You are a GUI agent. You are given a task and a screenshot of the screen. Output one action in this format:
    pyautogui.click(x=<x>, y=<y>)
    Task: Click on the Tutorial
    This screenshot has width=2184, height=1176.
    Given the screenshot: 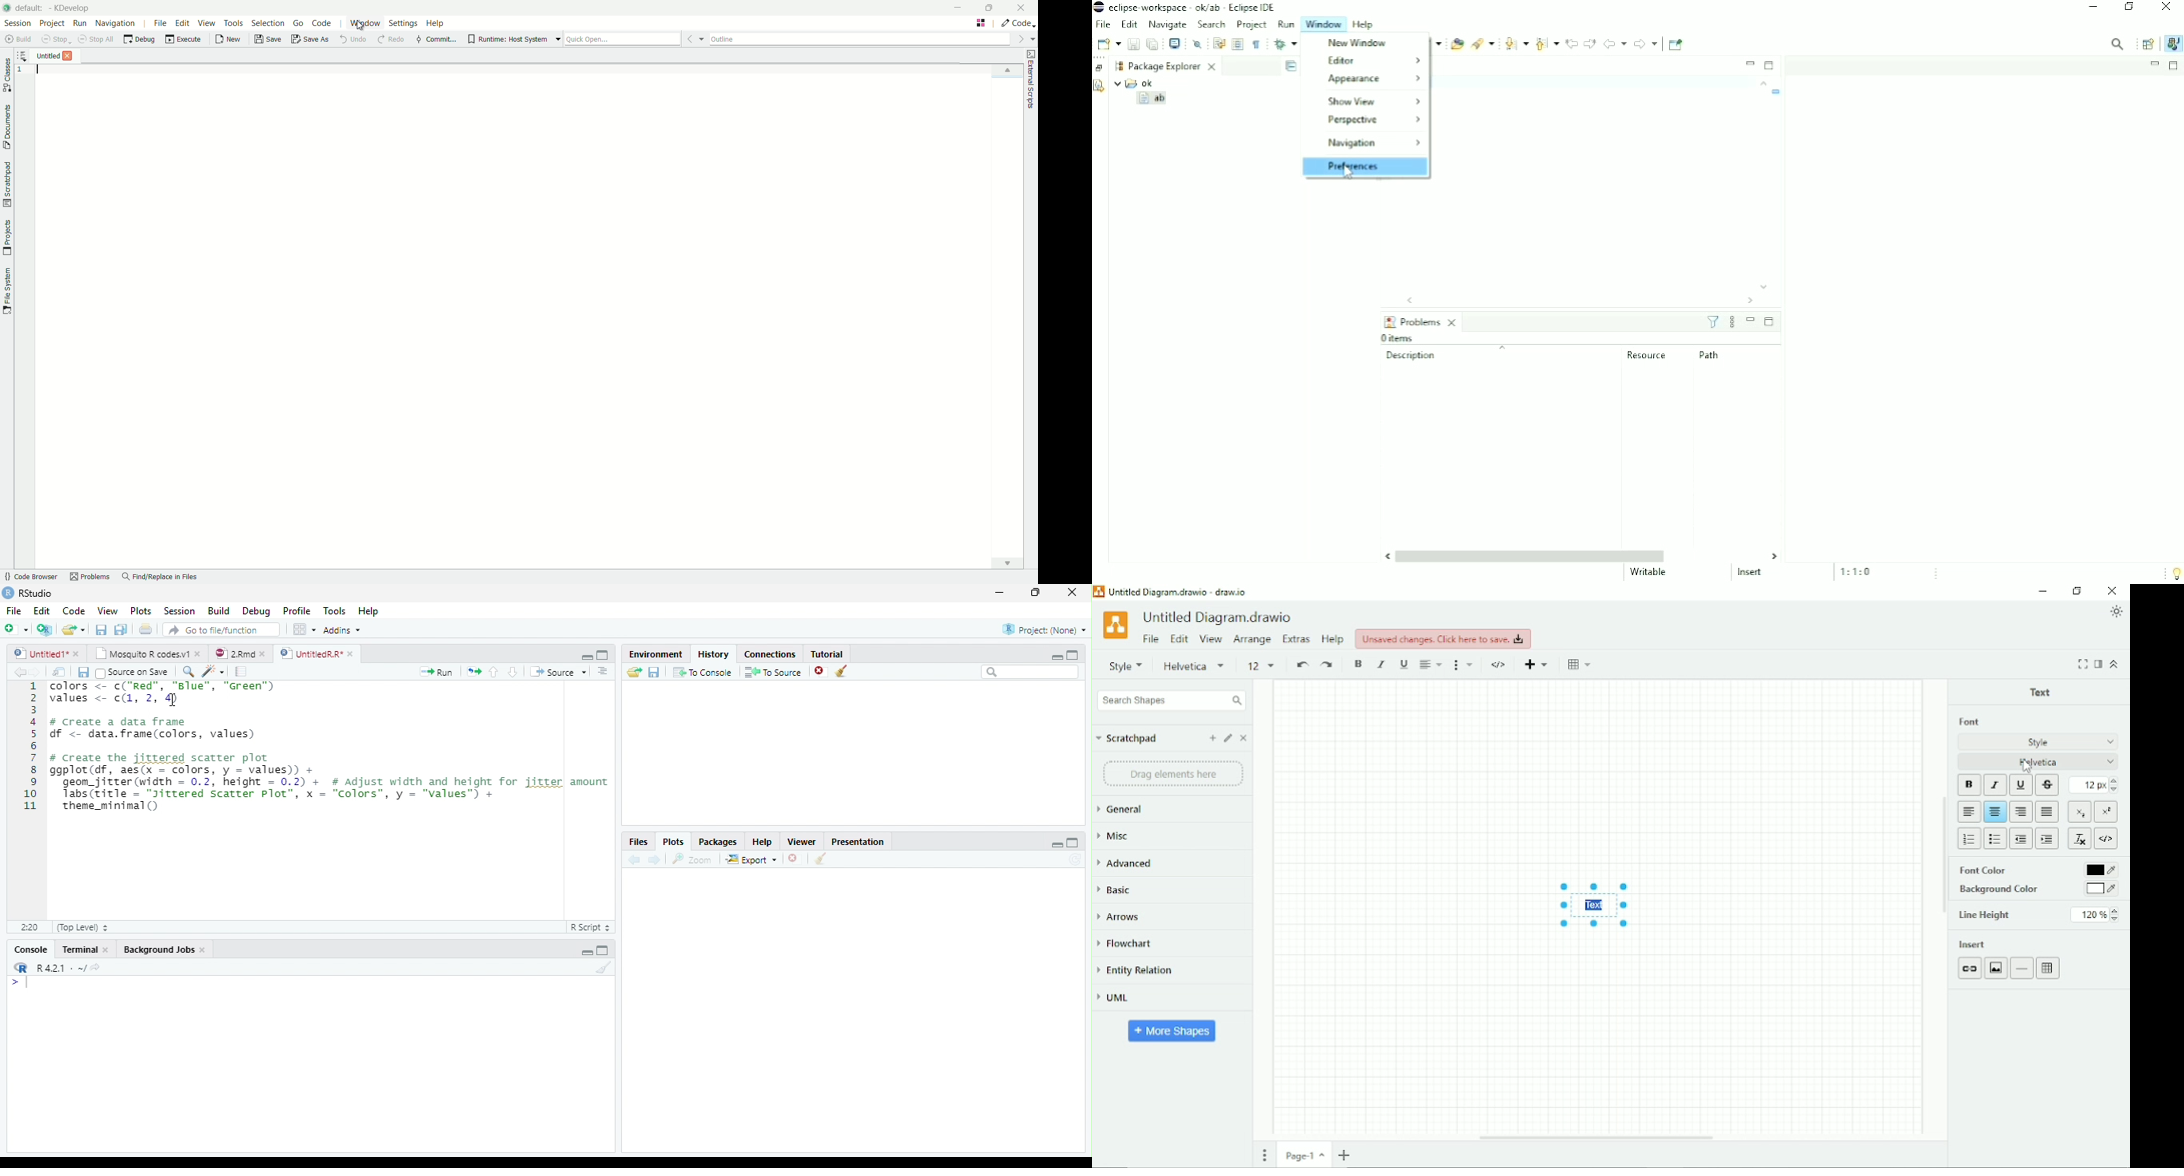 What is the action you would take?
    pyautogui.click(x=827, y=654)
    